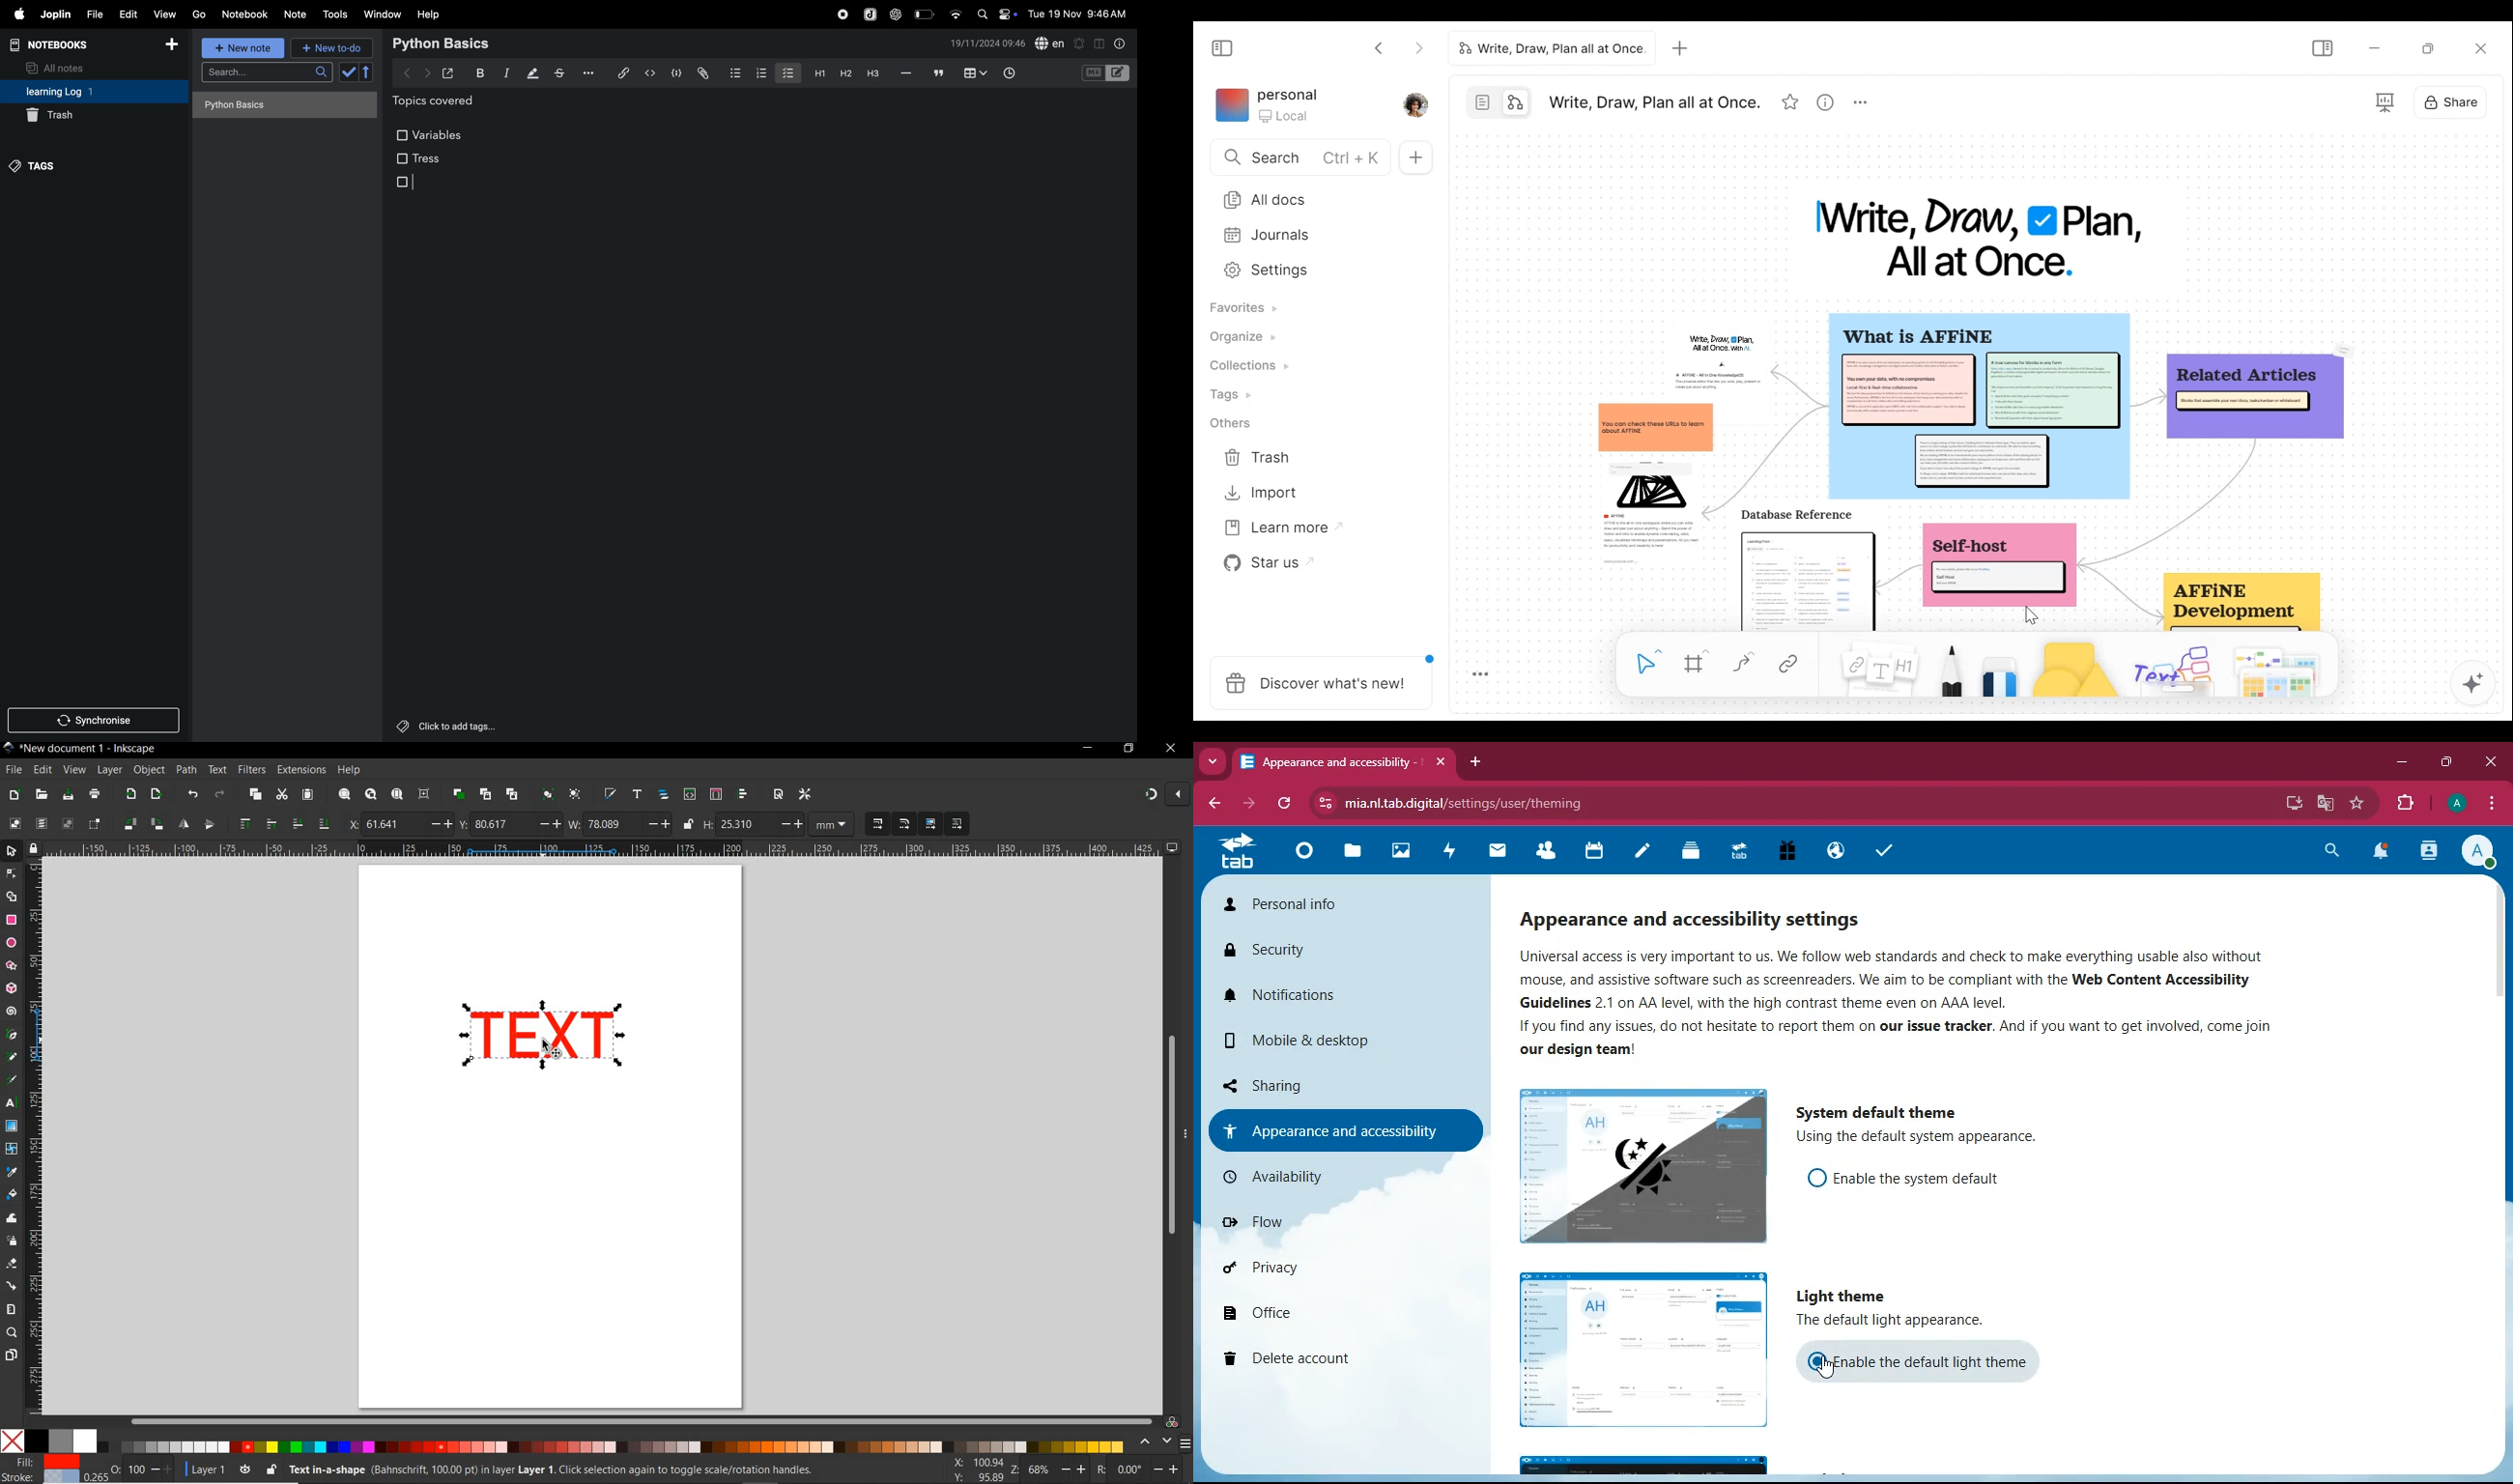  What do you see at coordinates (267, 75) in the screenshot?
I see `search` at bounding box center [267, 75].